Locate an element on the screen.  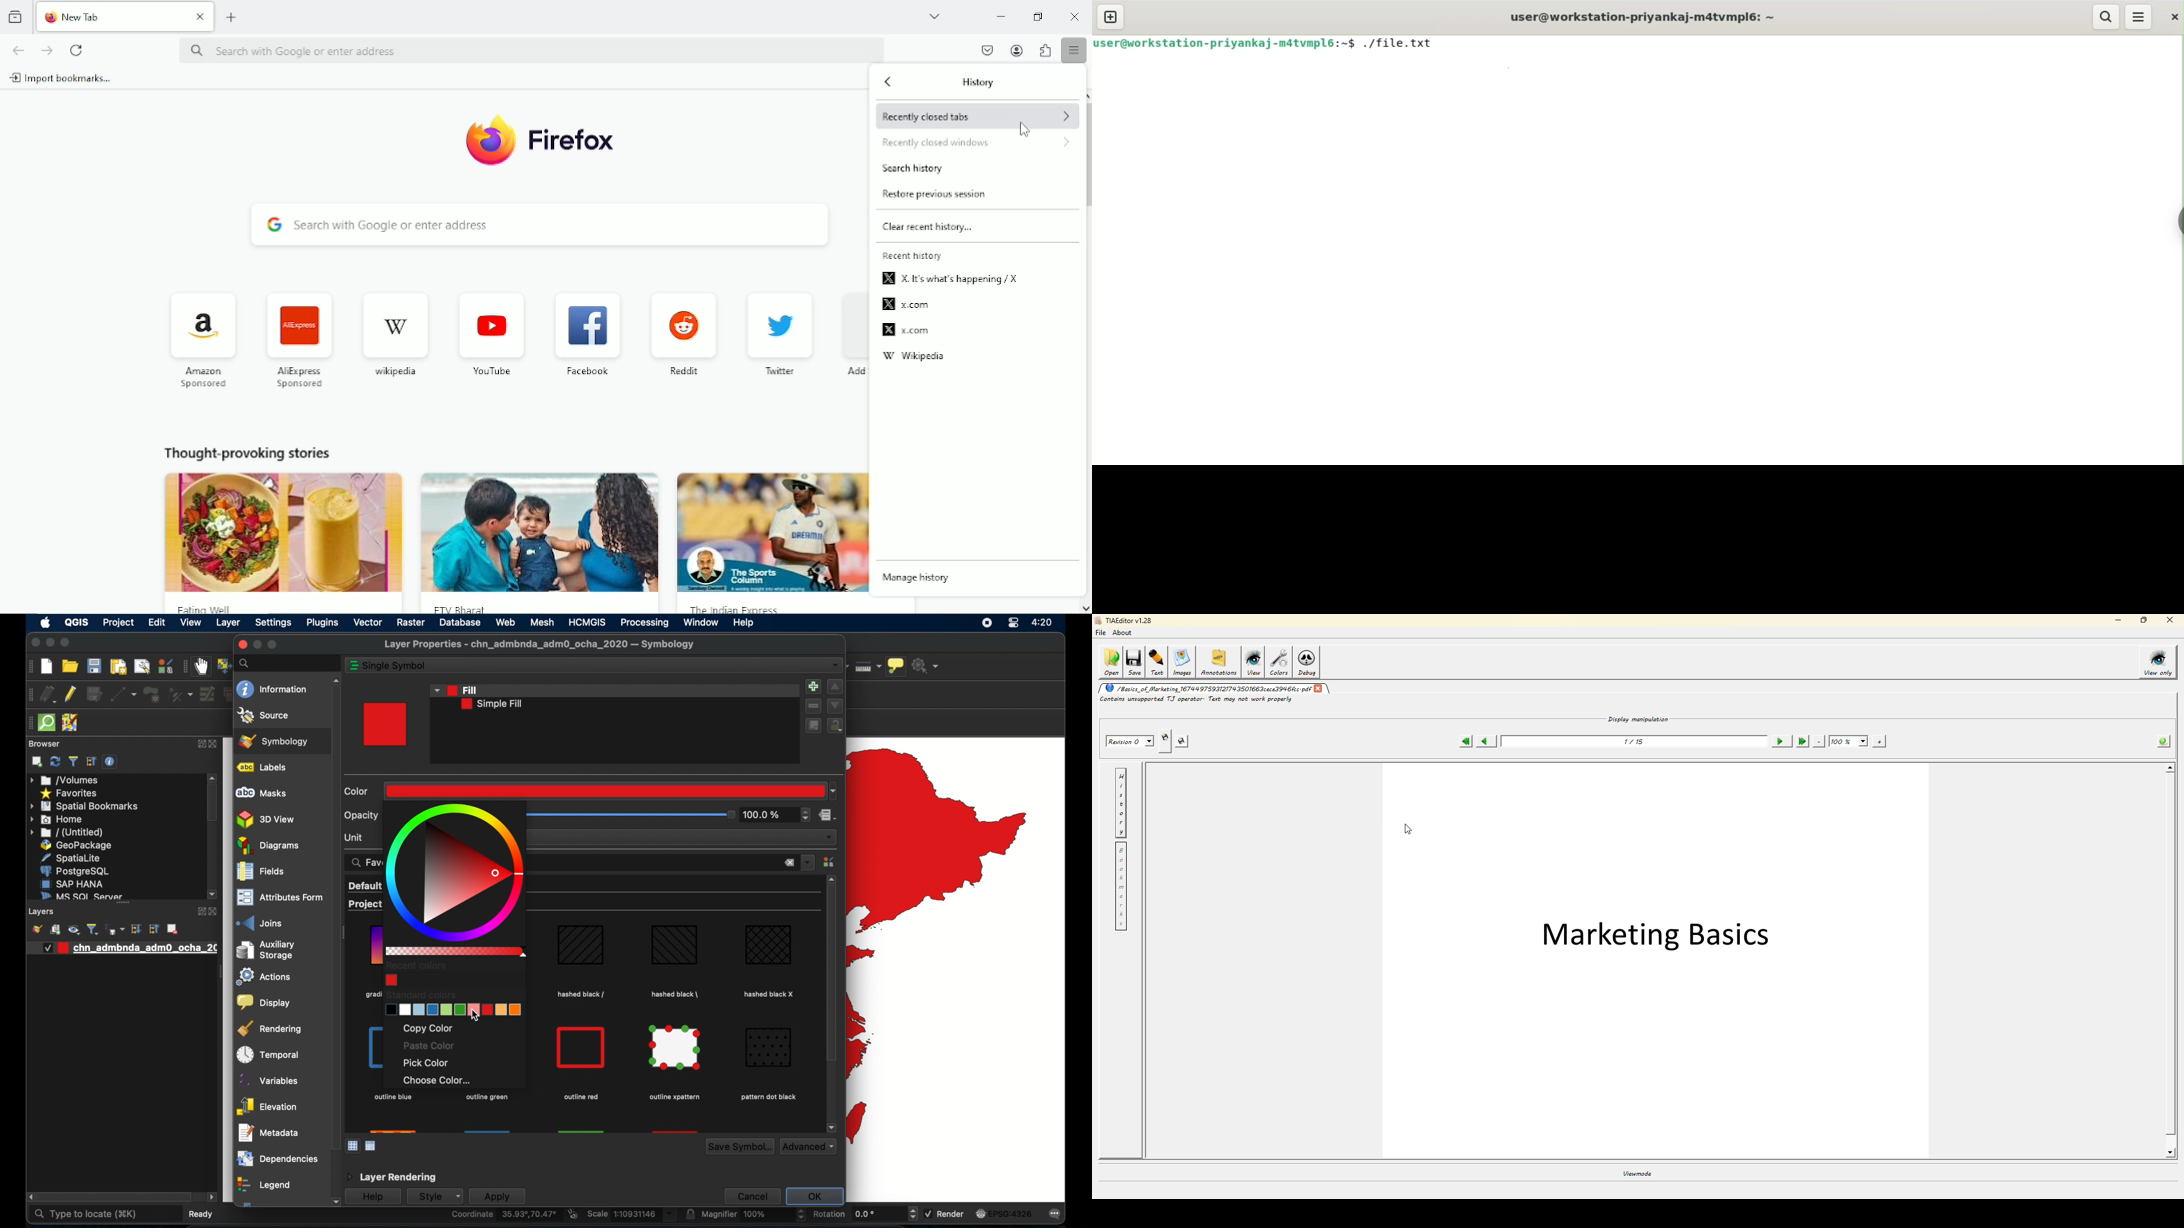
joins is located at coordinates (260, 923).